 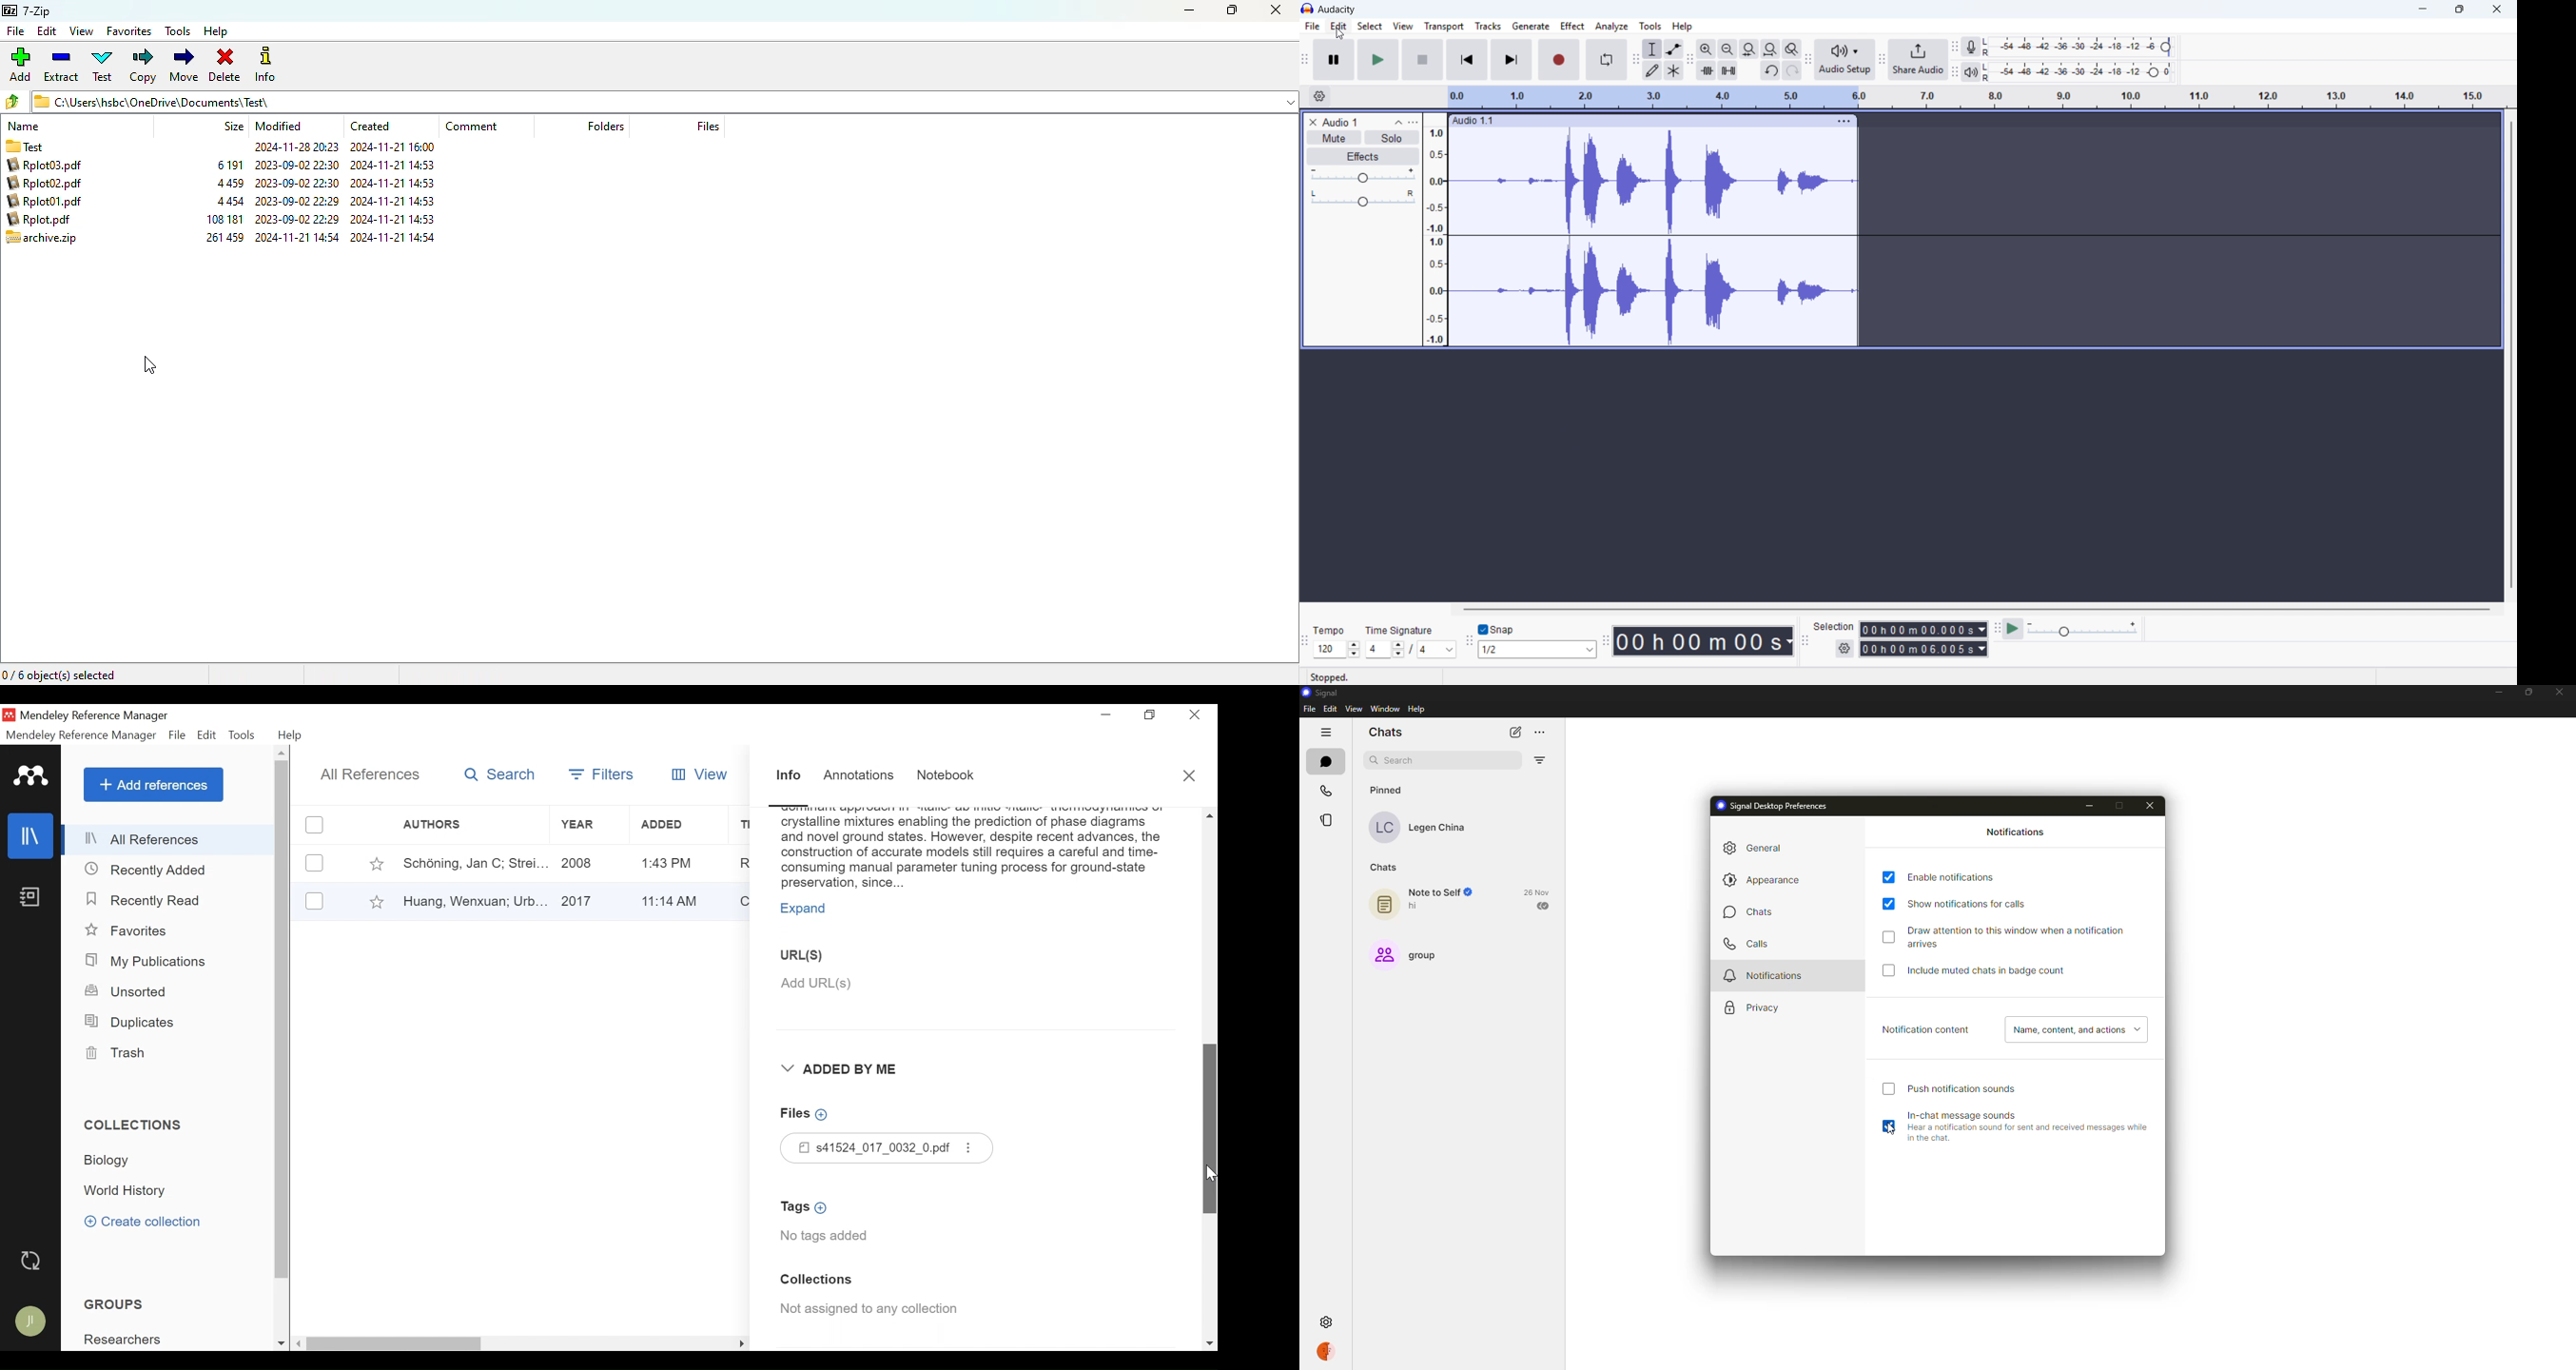 I want to click on Collection, so click(x=819, y=1280).